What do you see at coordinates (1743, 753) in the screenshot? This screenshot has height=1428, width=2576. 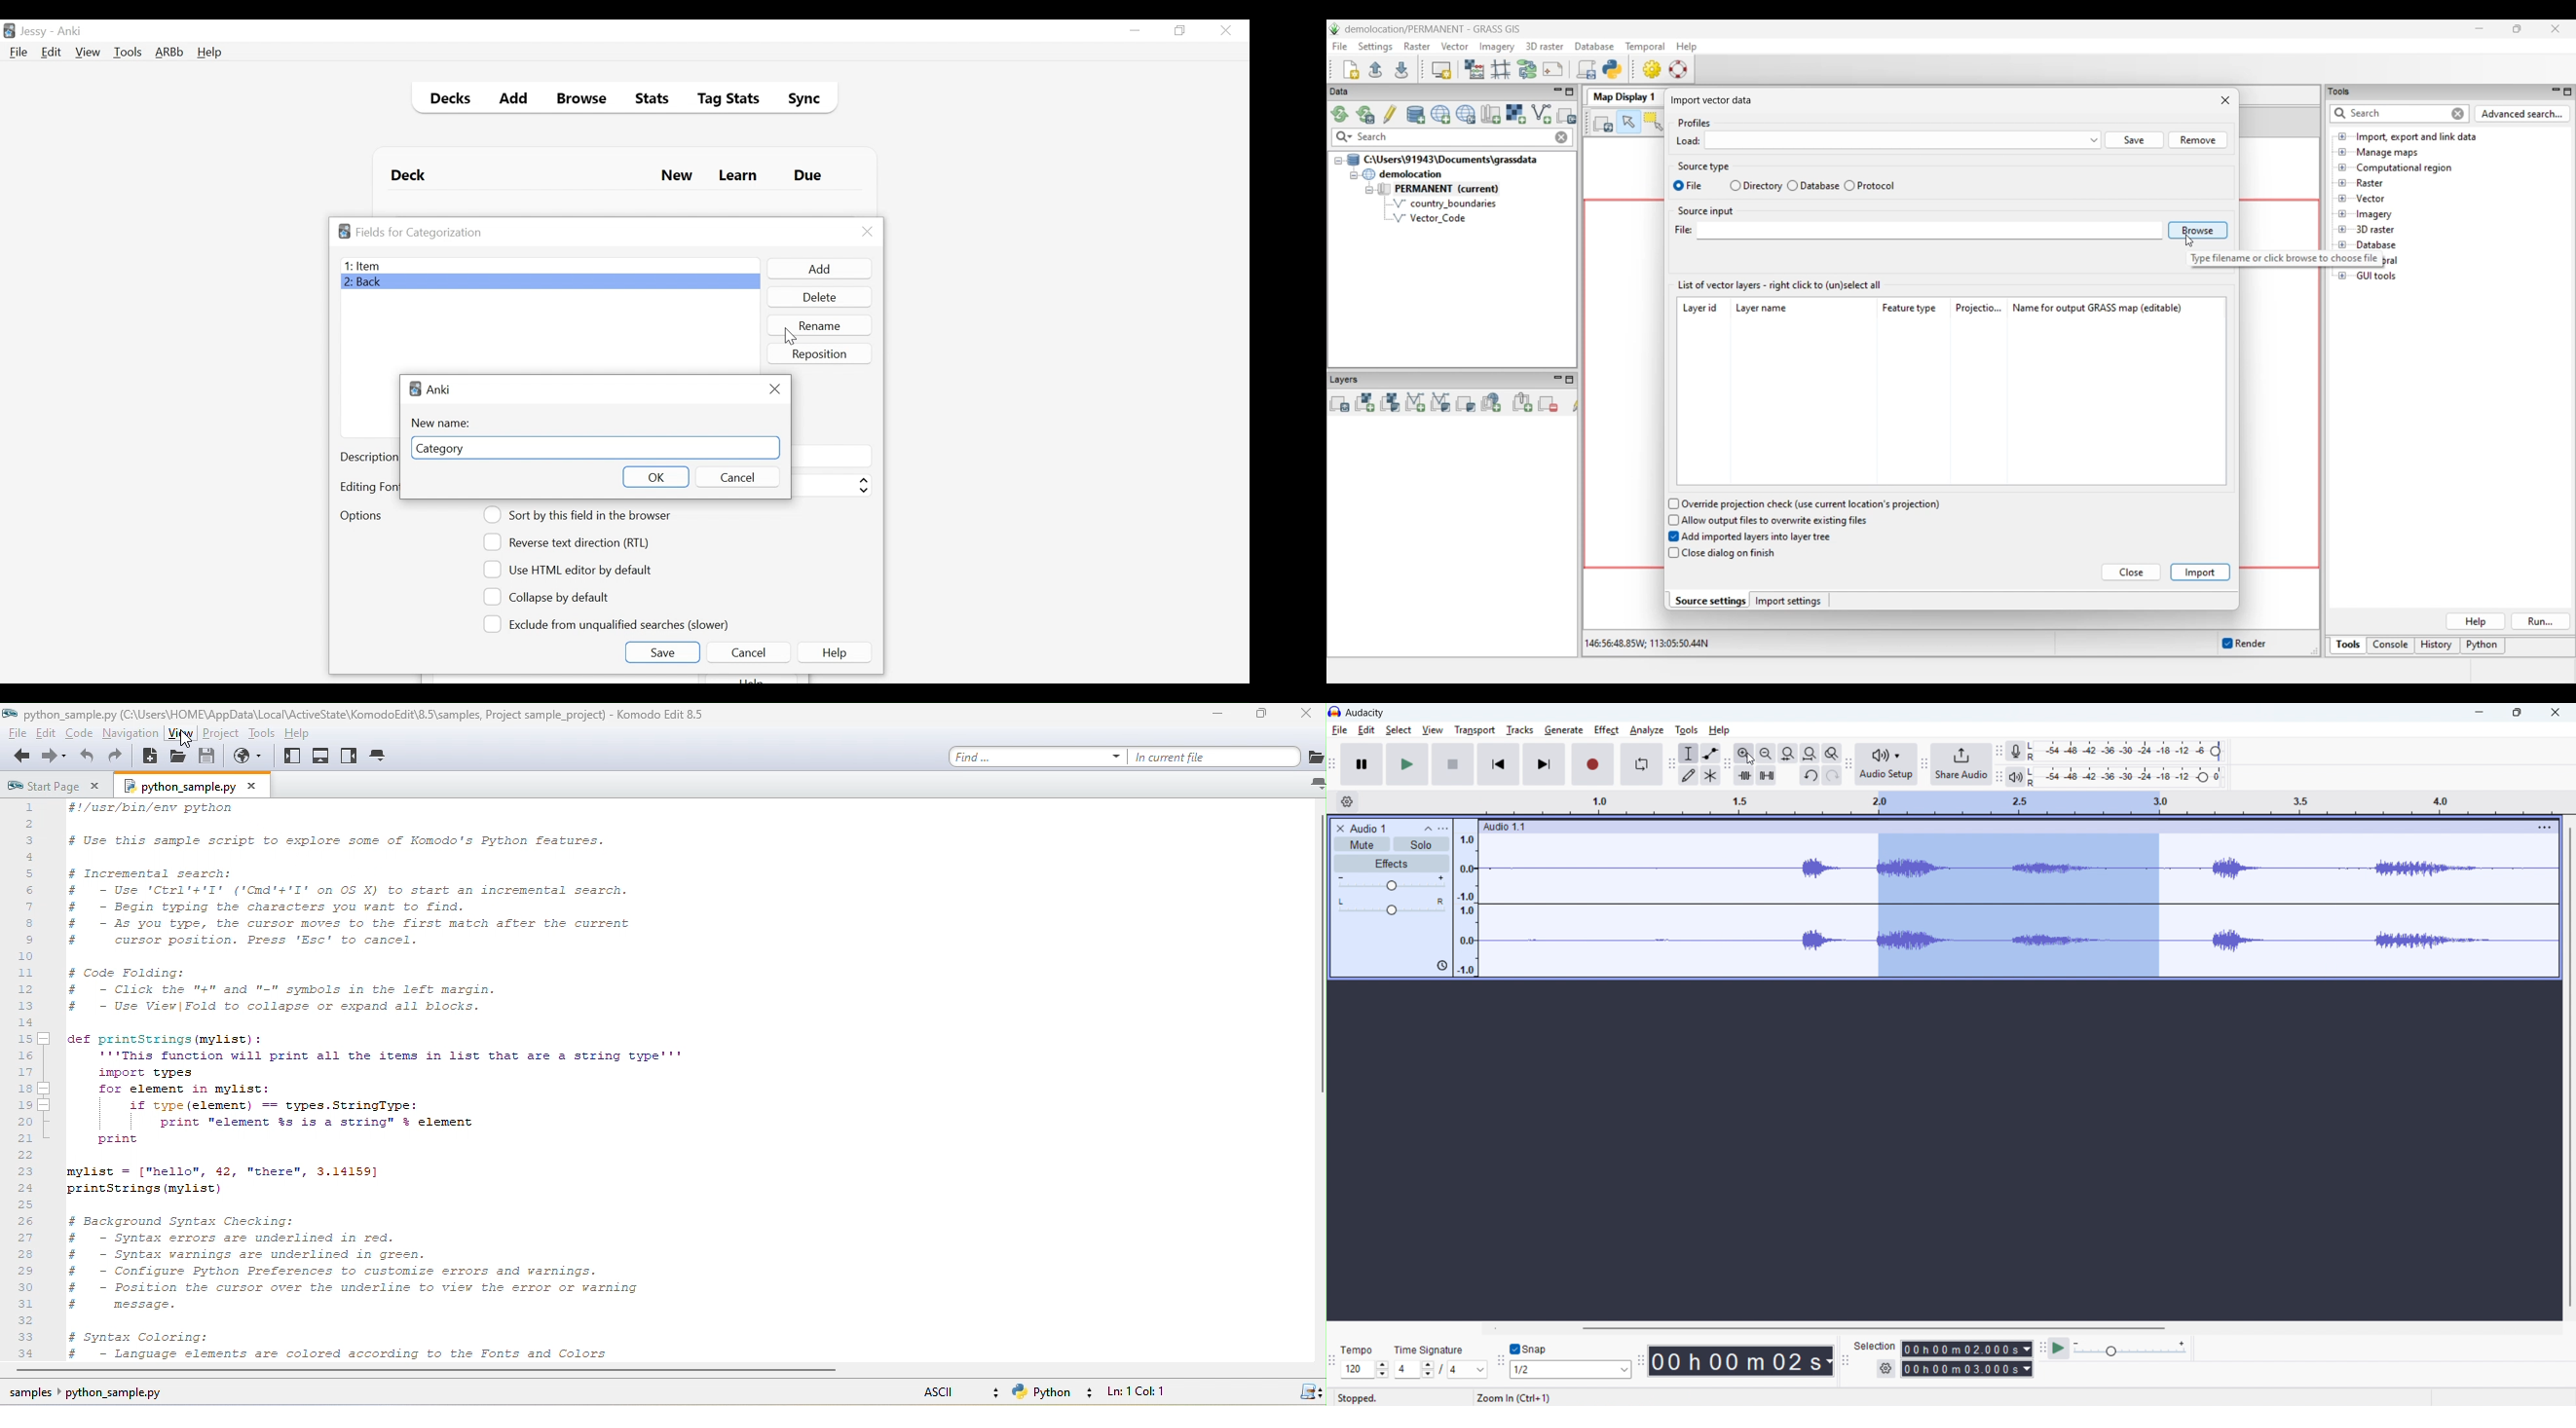 I see `ZoZoom in` at bounding box center [1743, 753].